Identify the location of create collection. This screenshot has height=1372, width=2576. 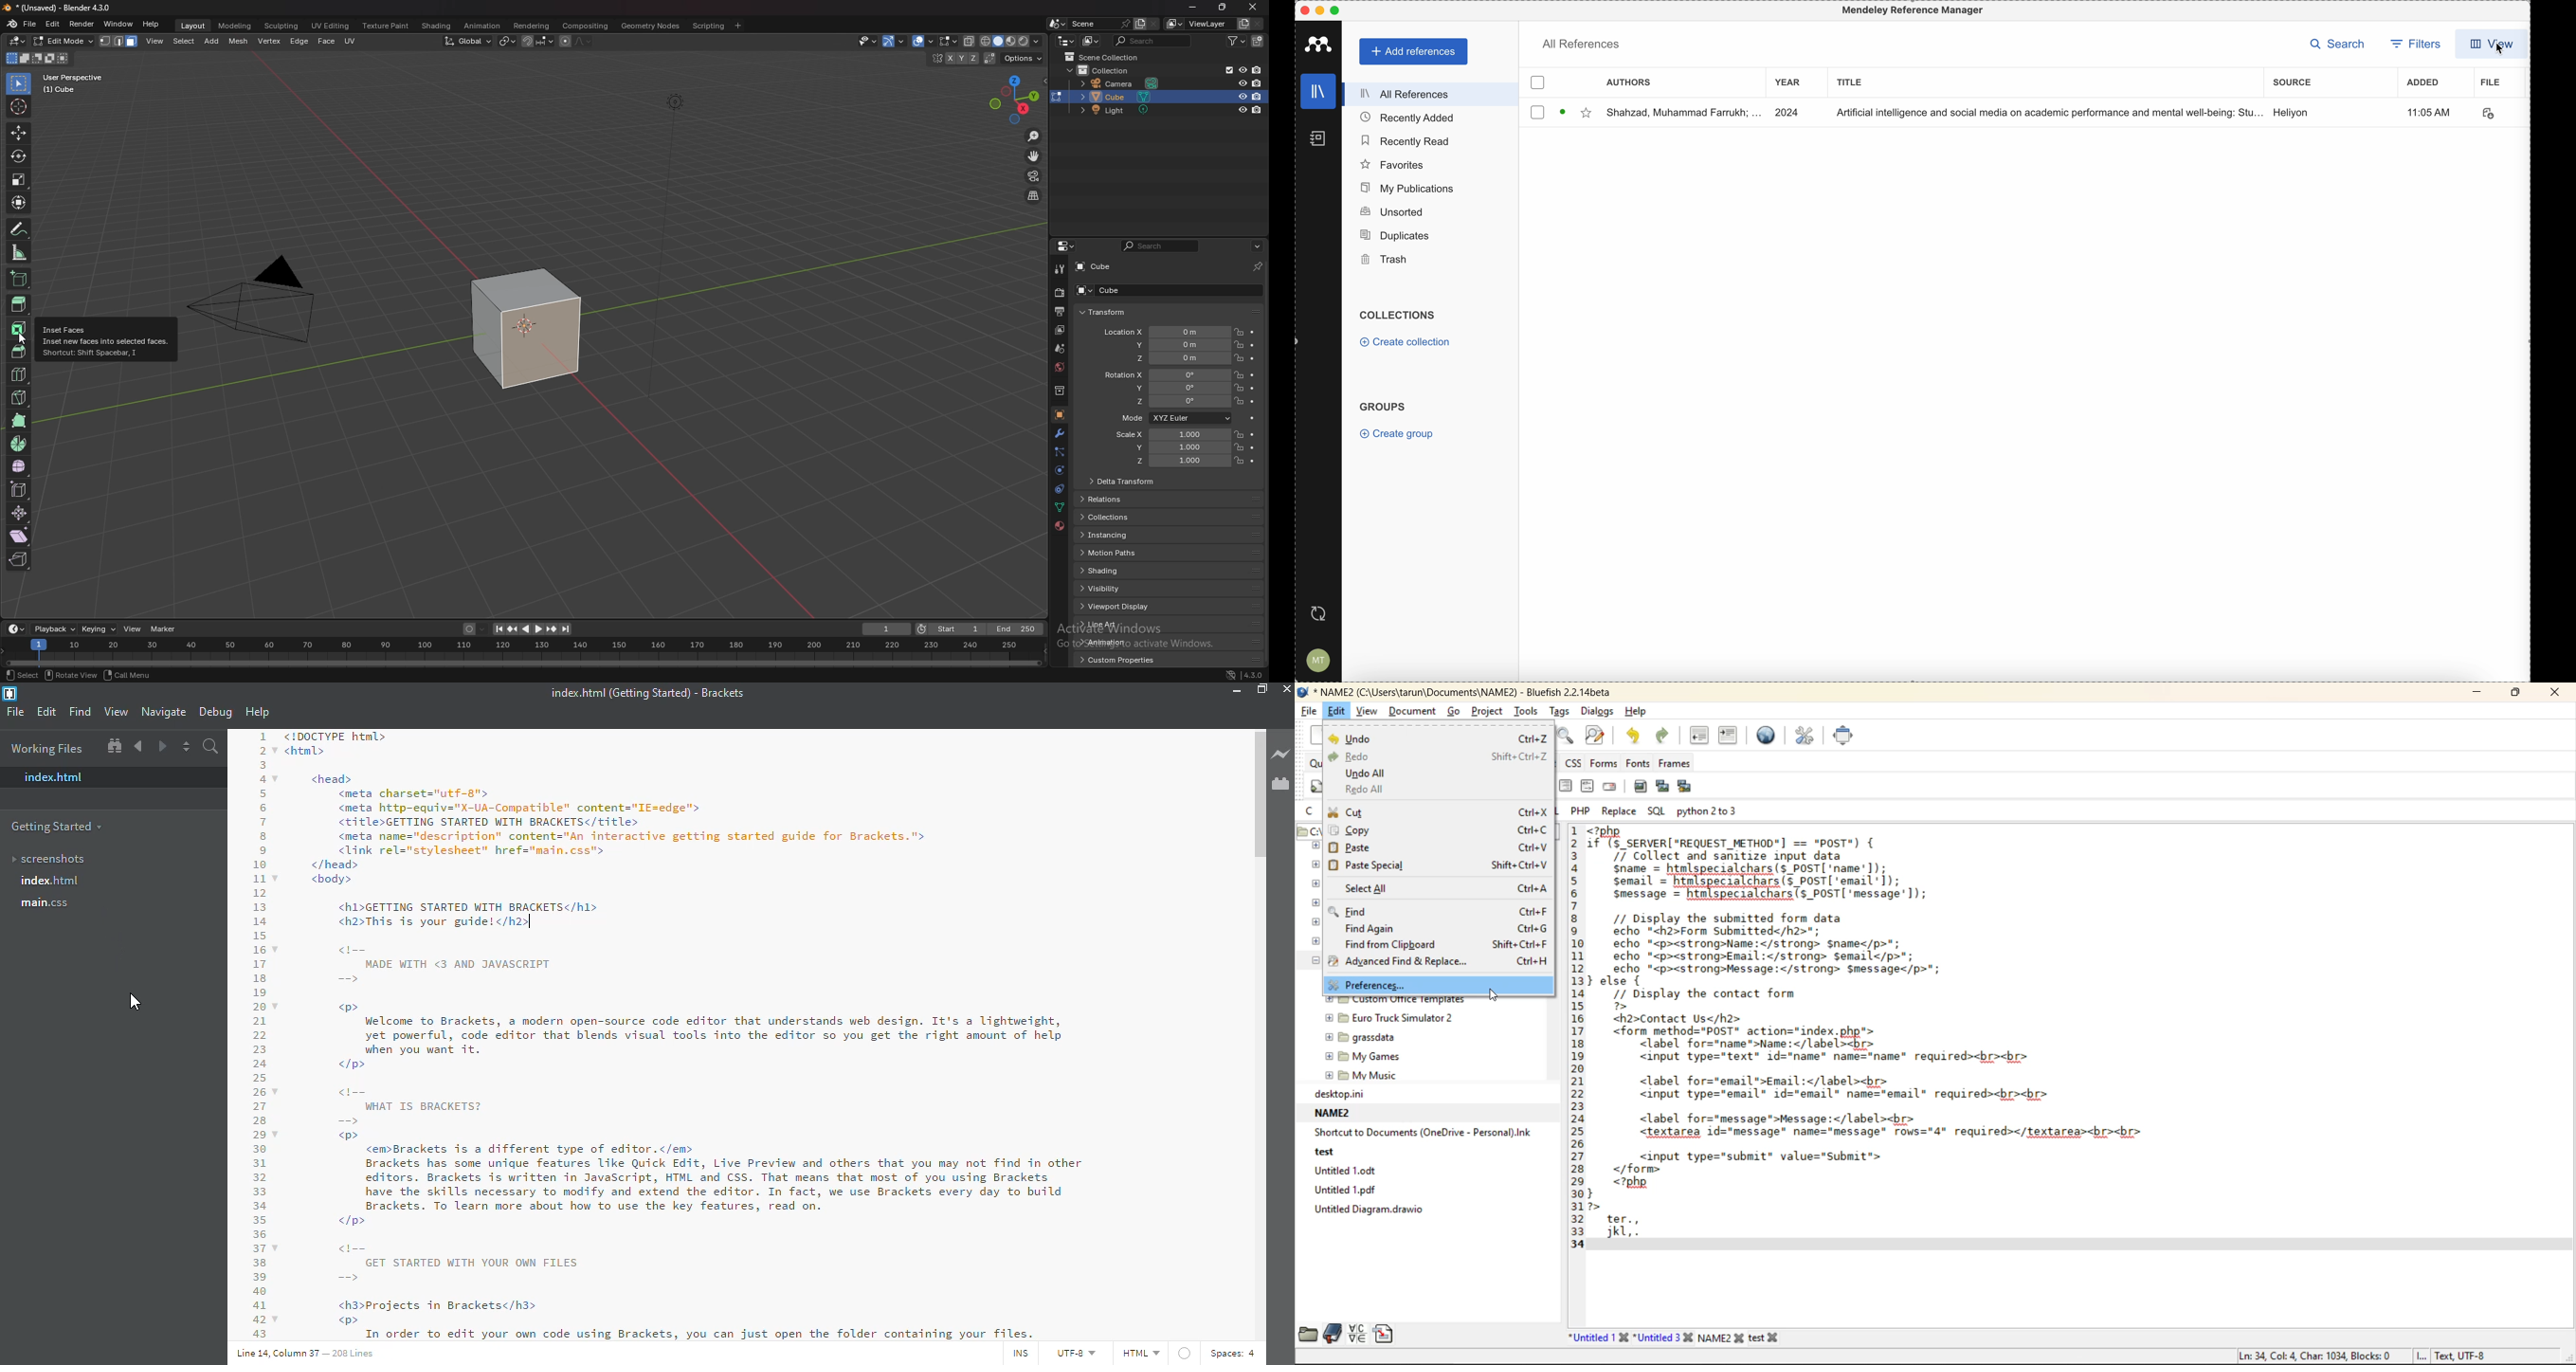
(1408, 342).